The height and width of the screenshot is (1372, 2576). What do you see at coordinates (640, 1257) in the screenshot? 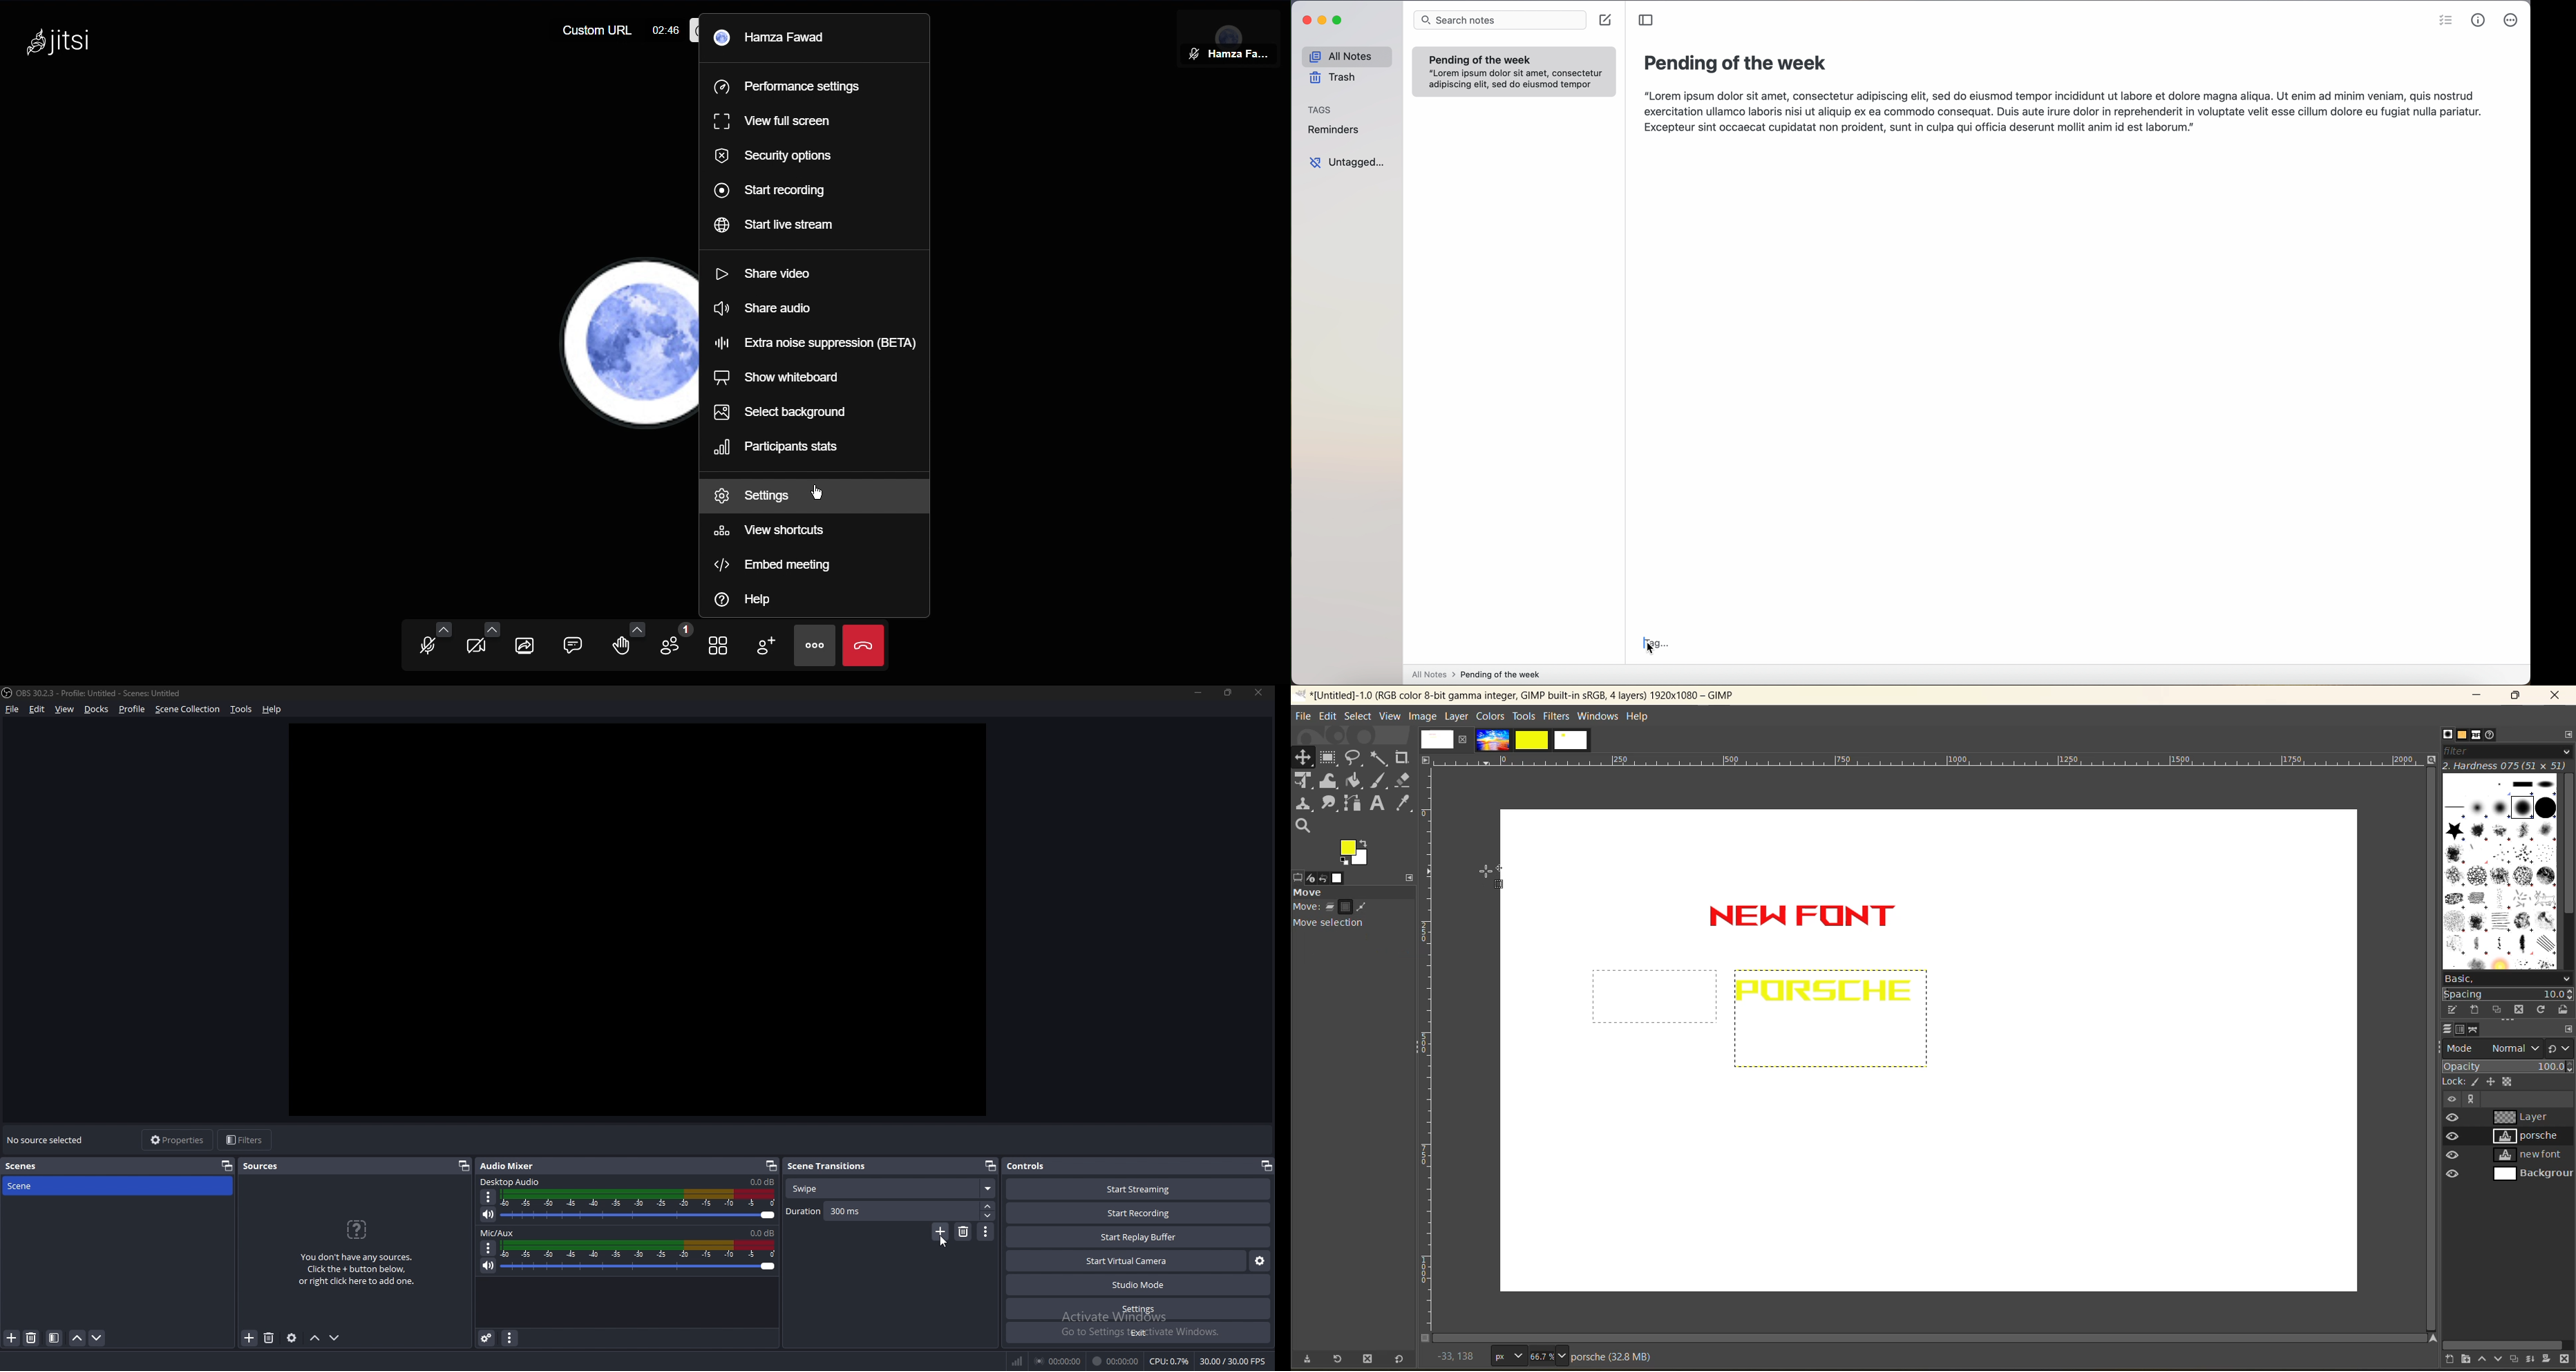
I see `volume adjust` at bounding box center [640, 1257].